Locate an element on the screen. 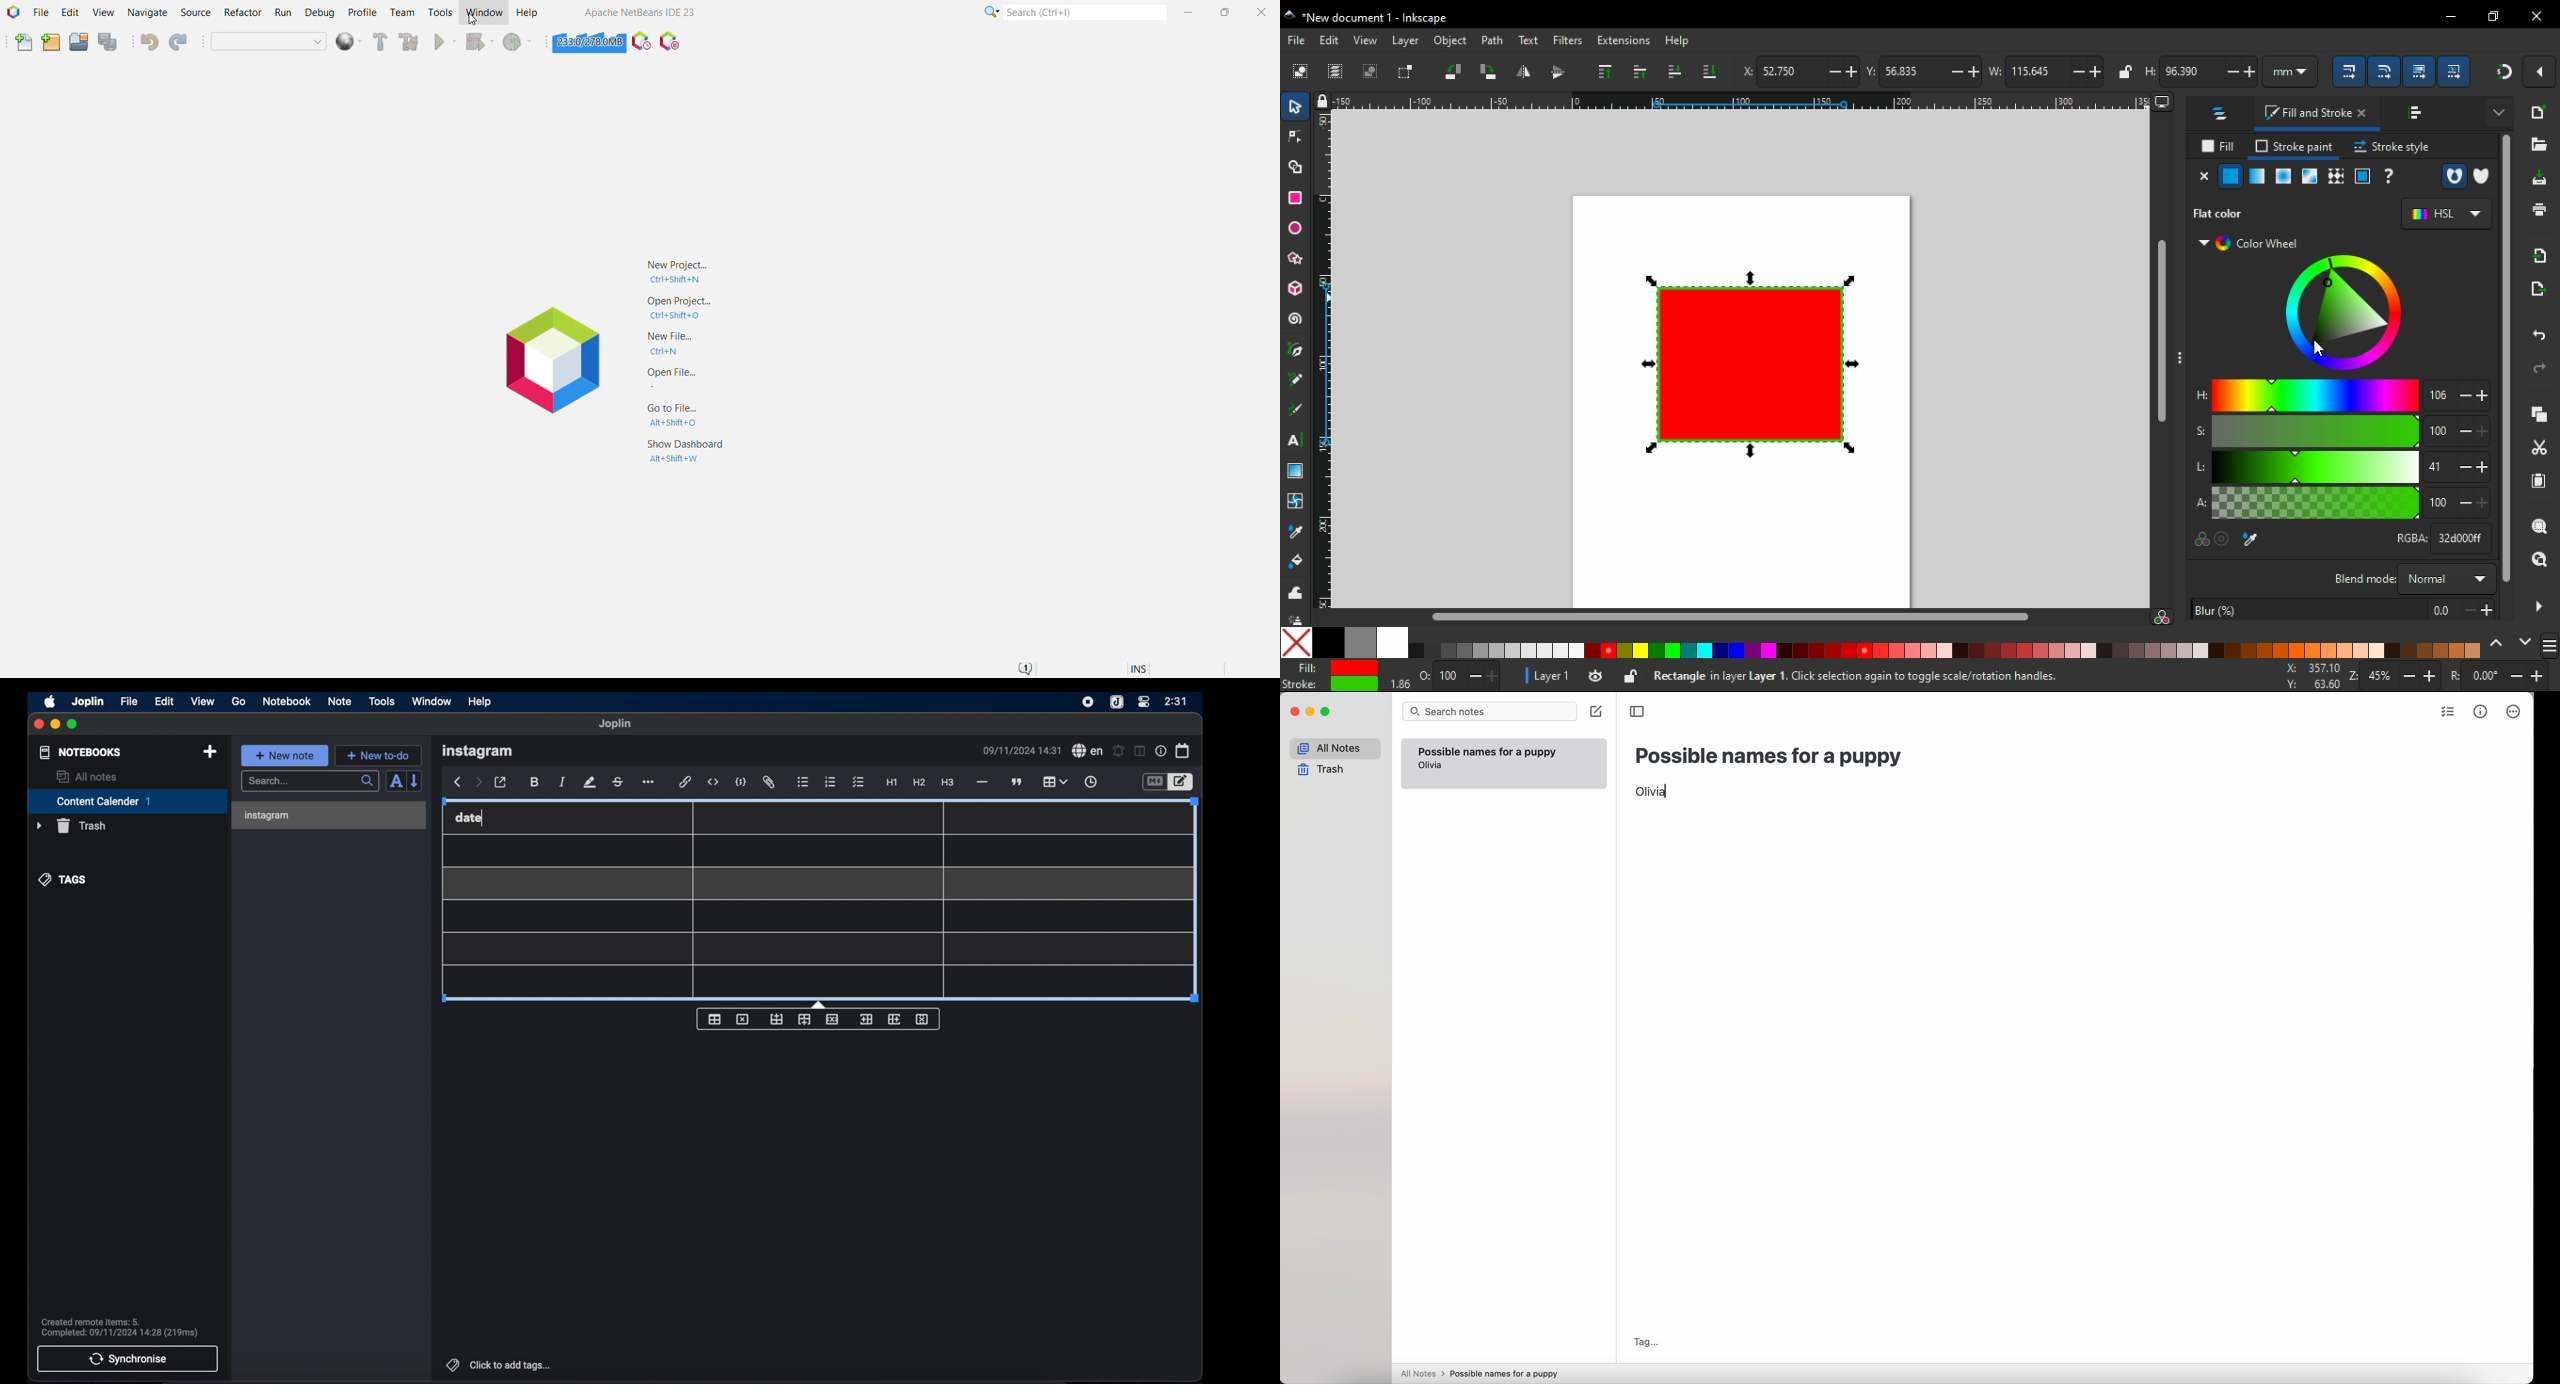 The height and width of the screenshot is (1400, 2576). hyperlink is located at coordinates (684, 781).